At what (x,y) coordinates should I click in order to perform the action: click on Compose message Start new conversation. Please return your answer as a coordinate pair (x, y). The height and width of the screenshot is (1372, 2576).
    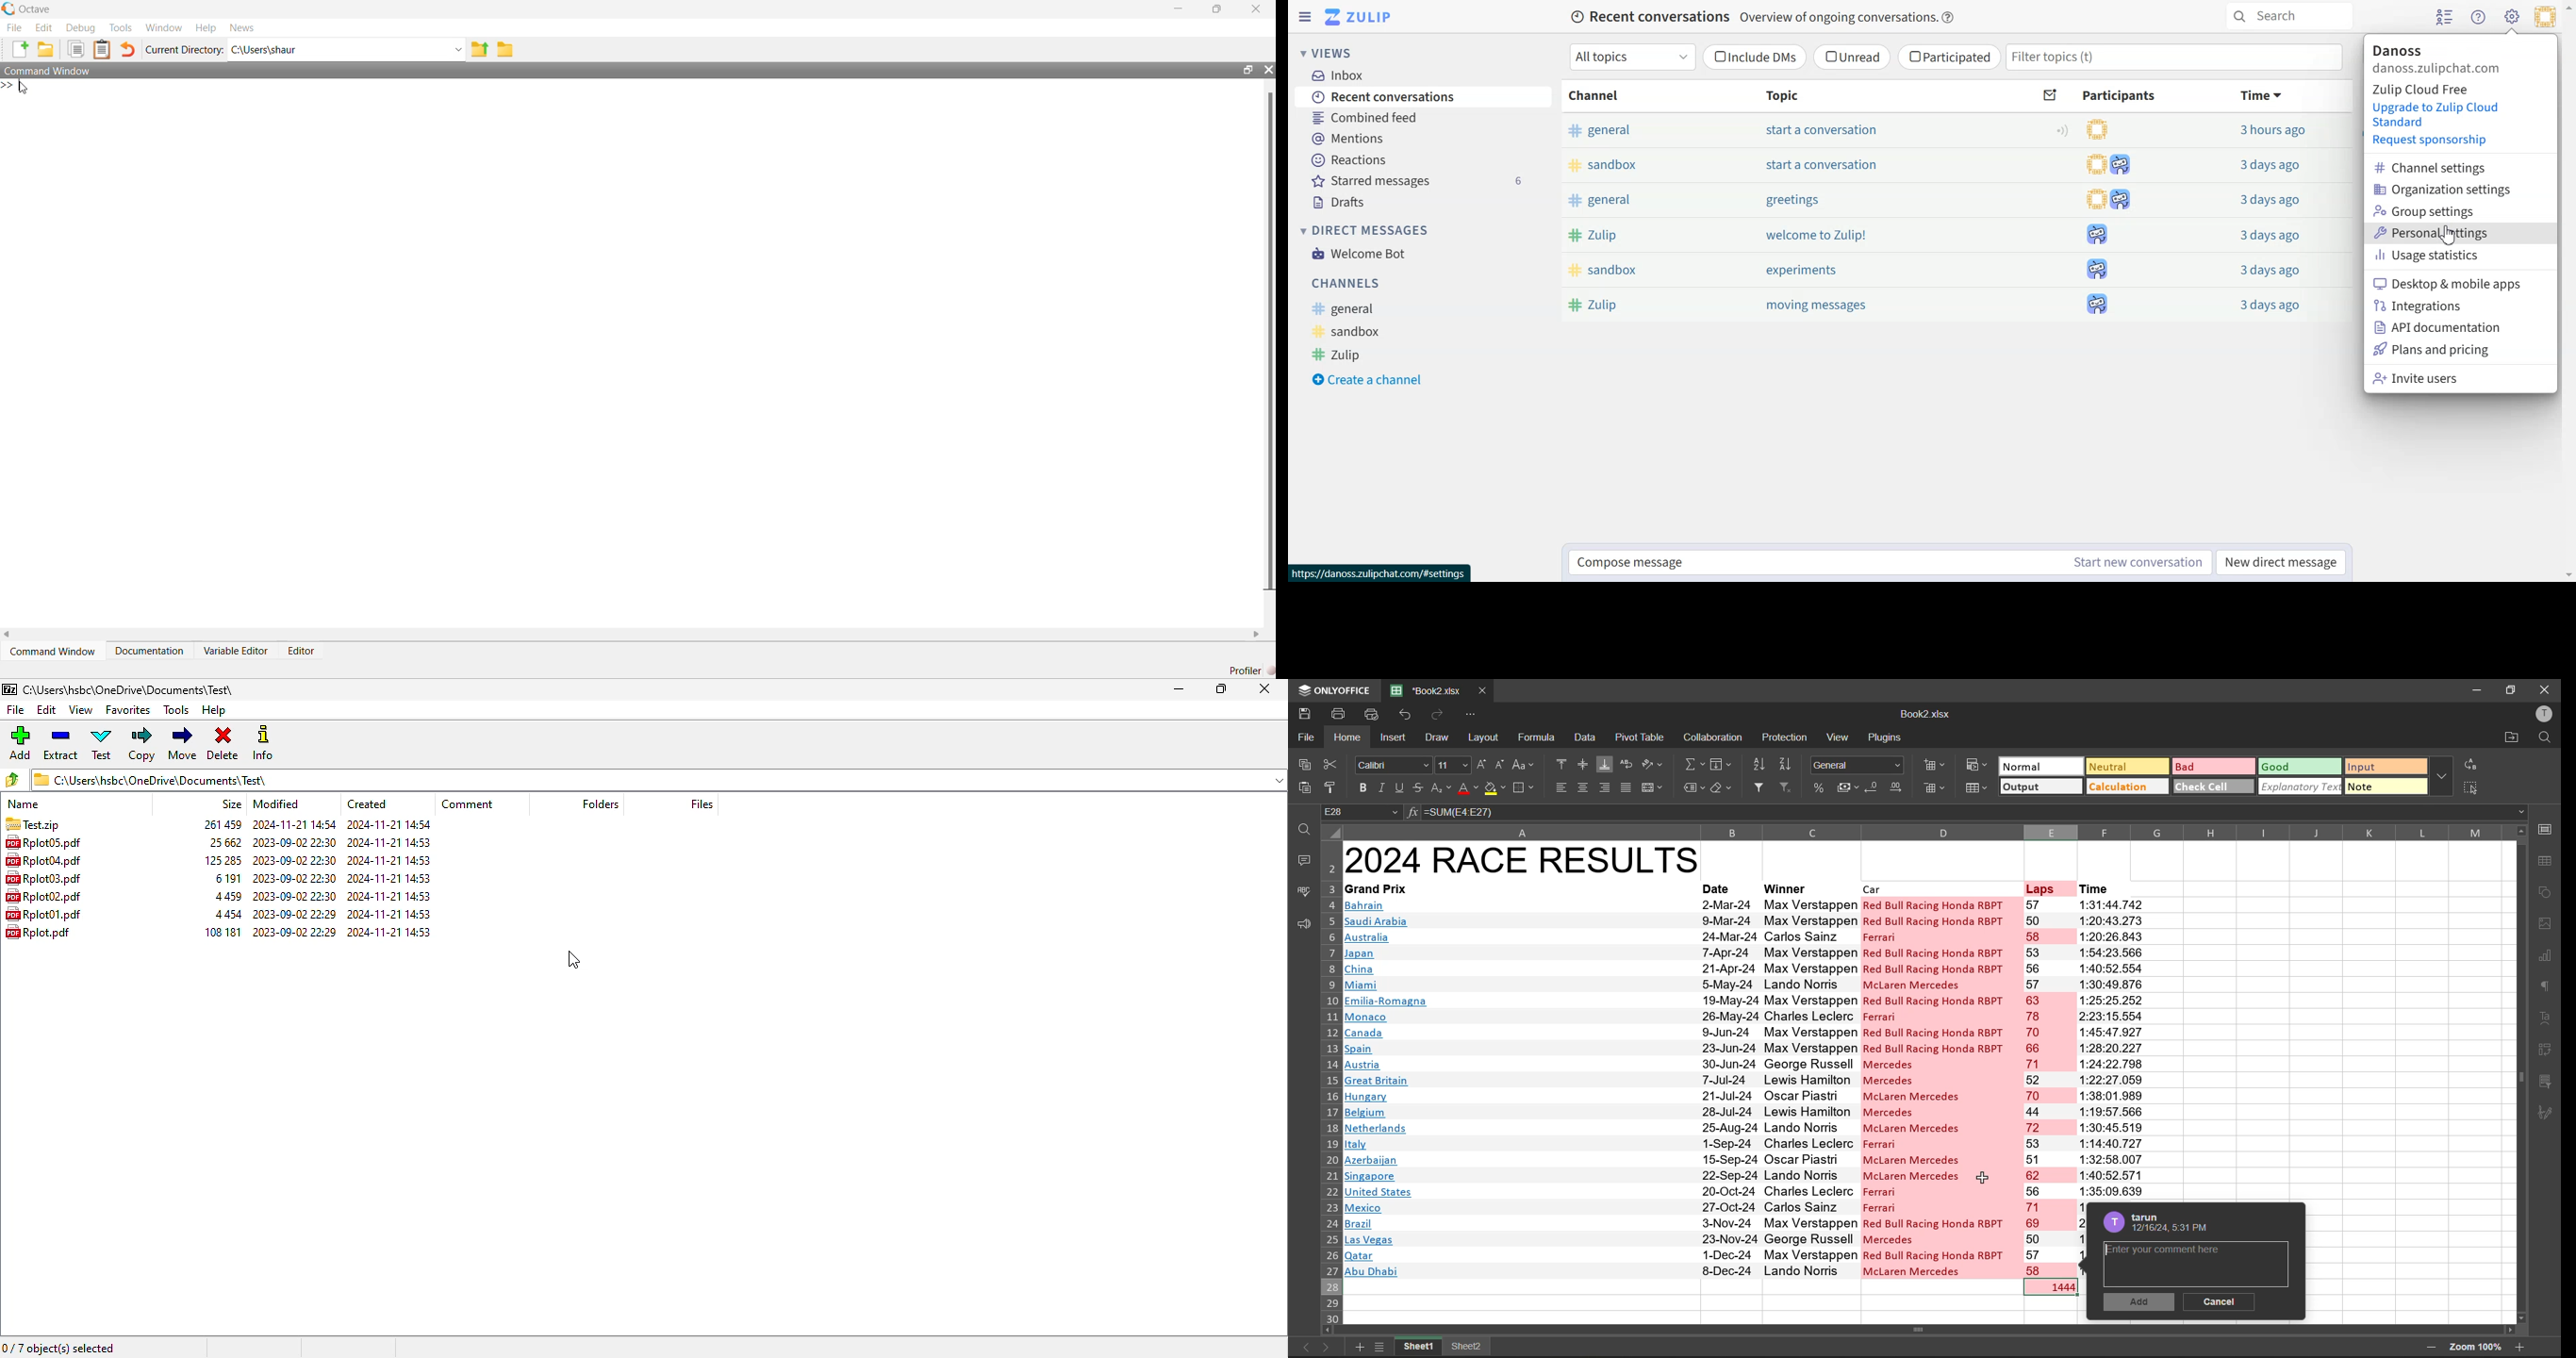
    Looking at the image, I should click on (1888, 563).